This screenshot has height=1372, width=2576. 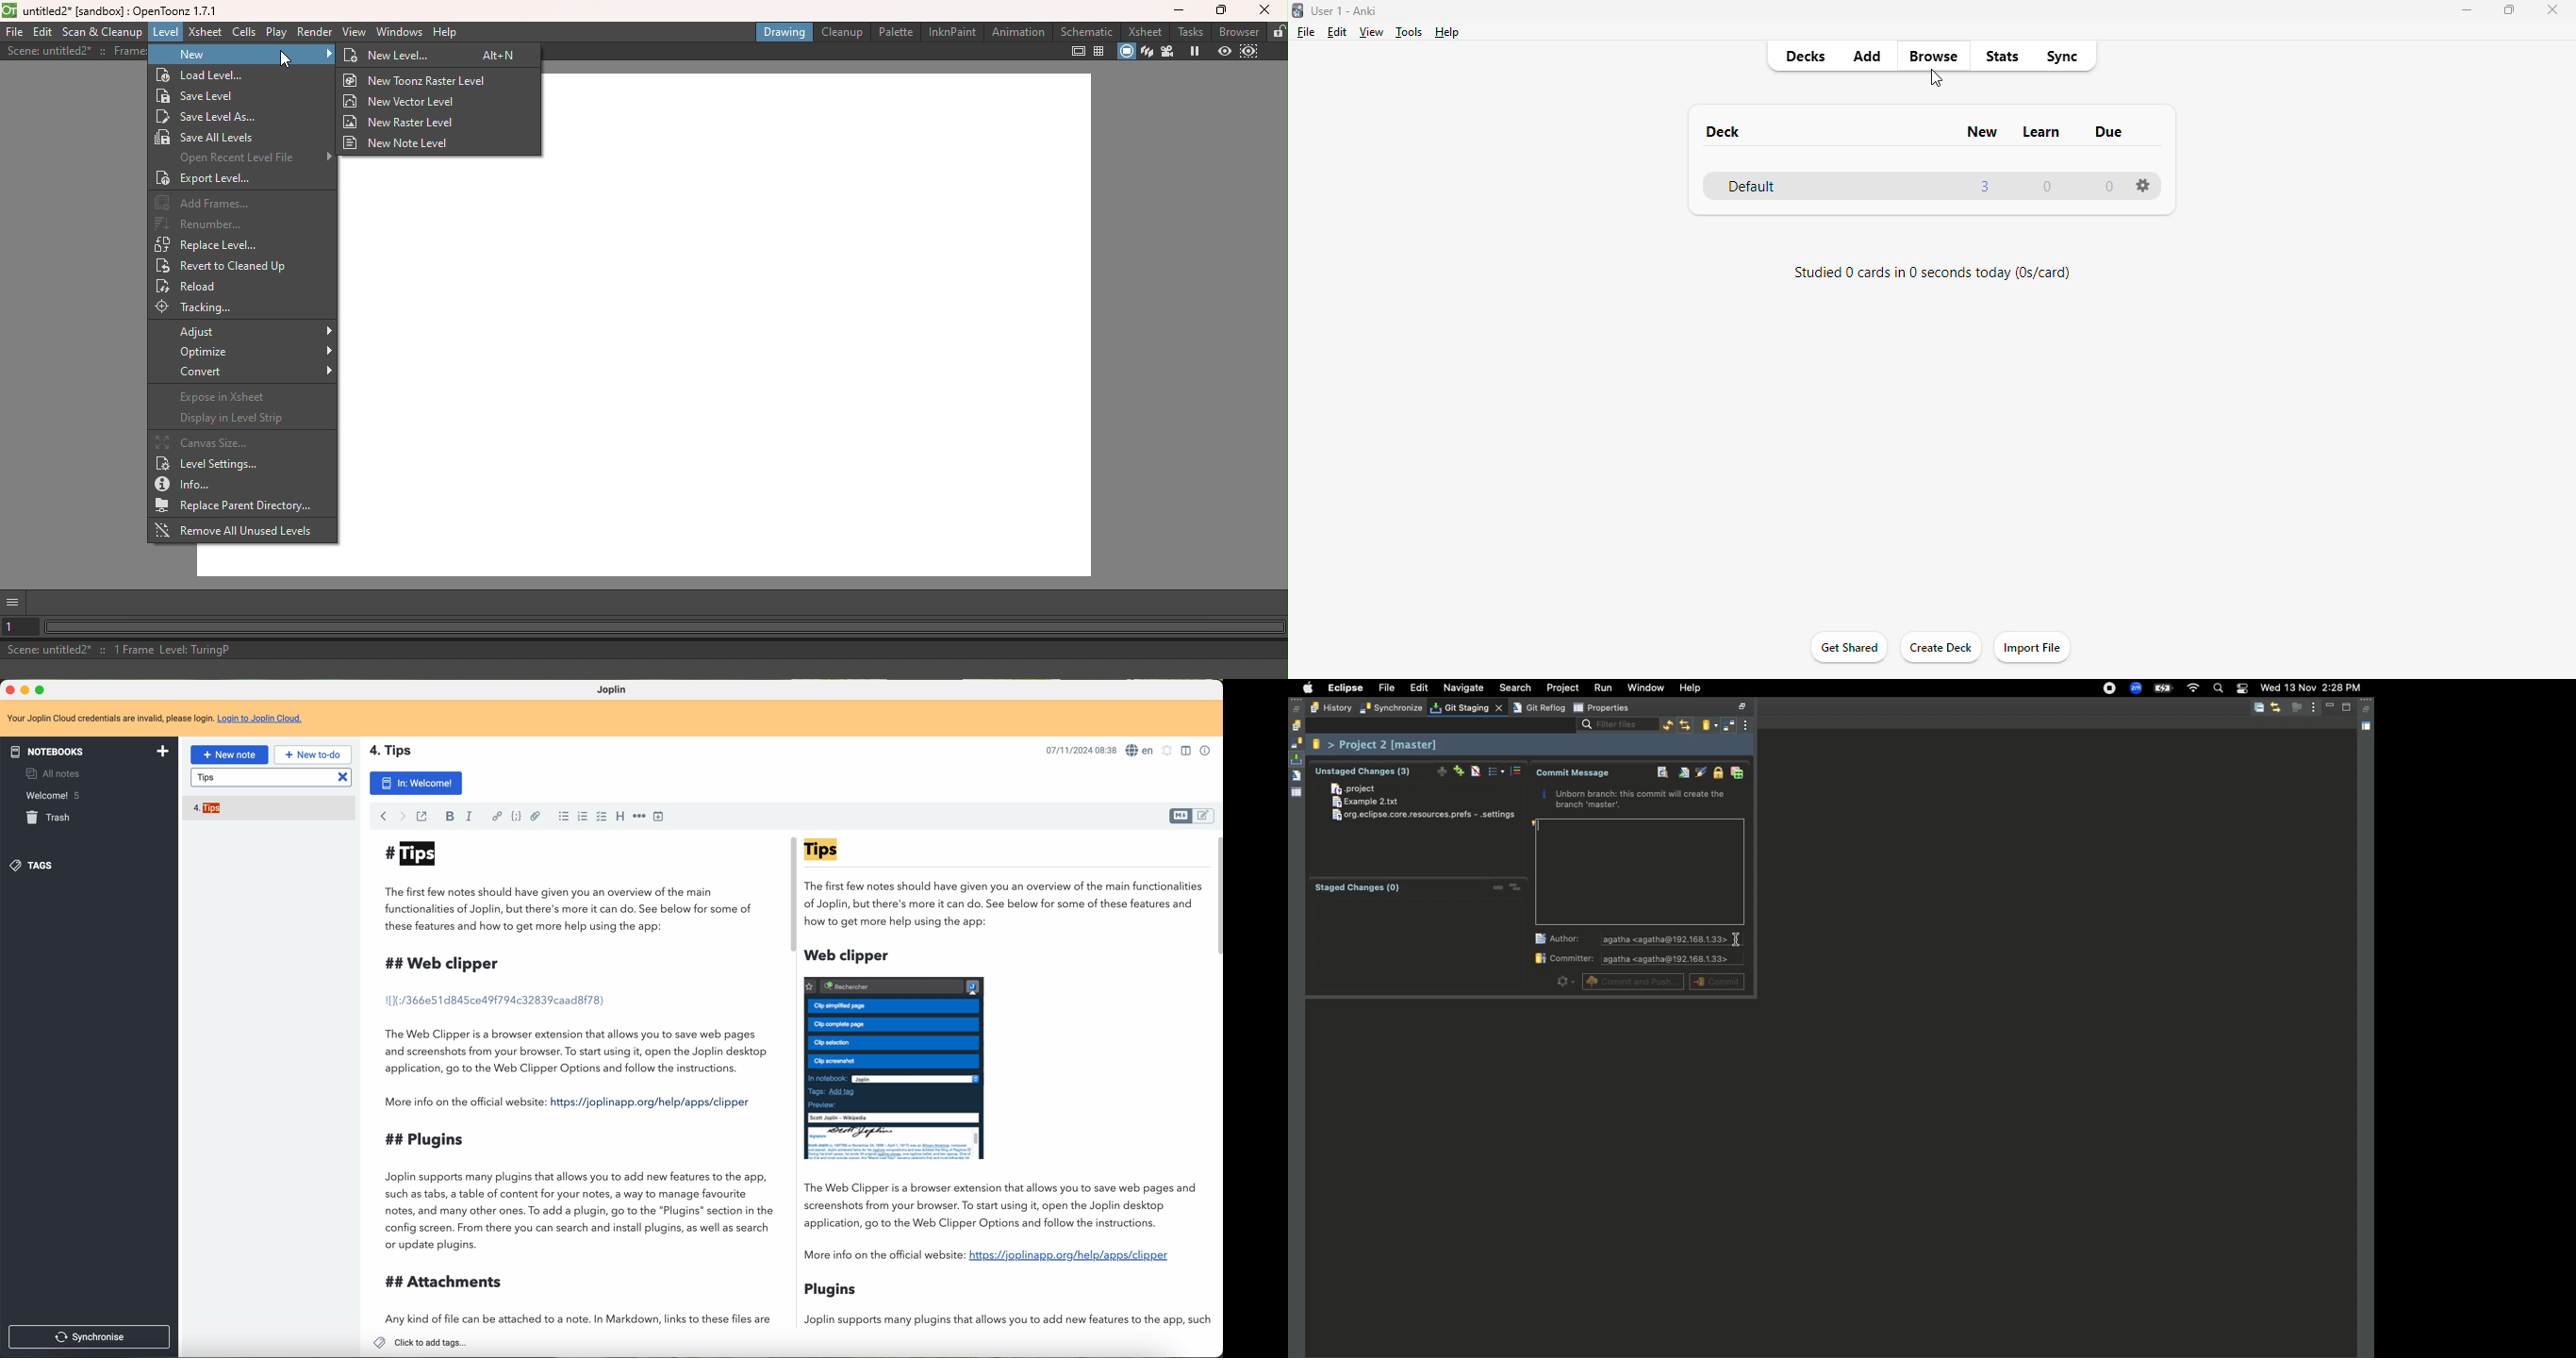 I want to click on browse, so click(x=1933, y=57).